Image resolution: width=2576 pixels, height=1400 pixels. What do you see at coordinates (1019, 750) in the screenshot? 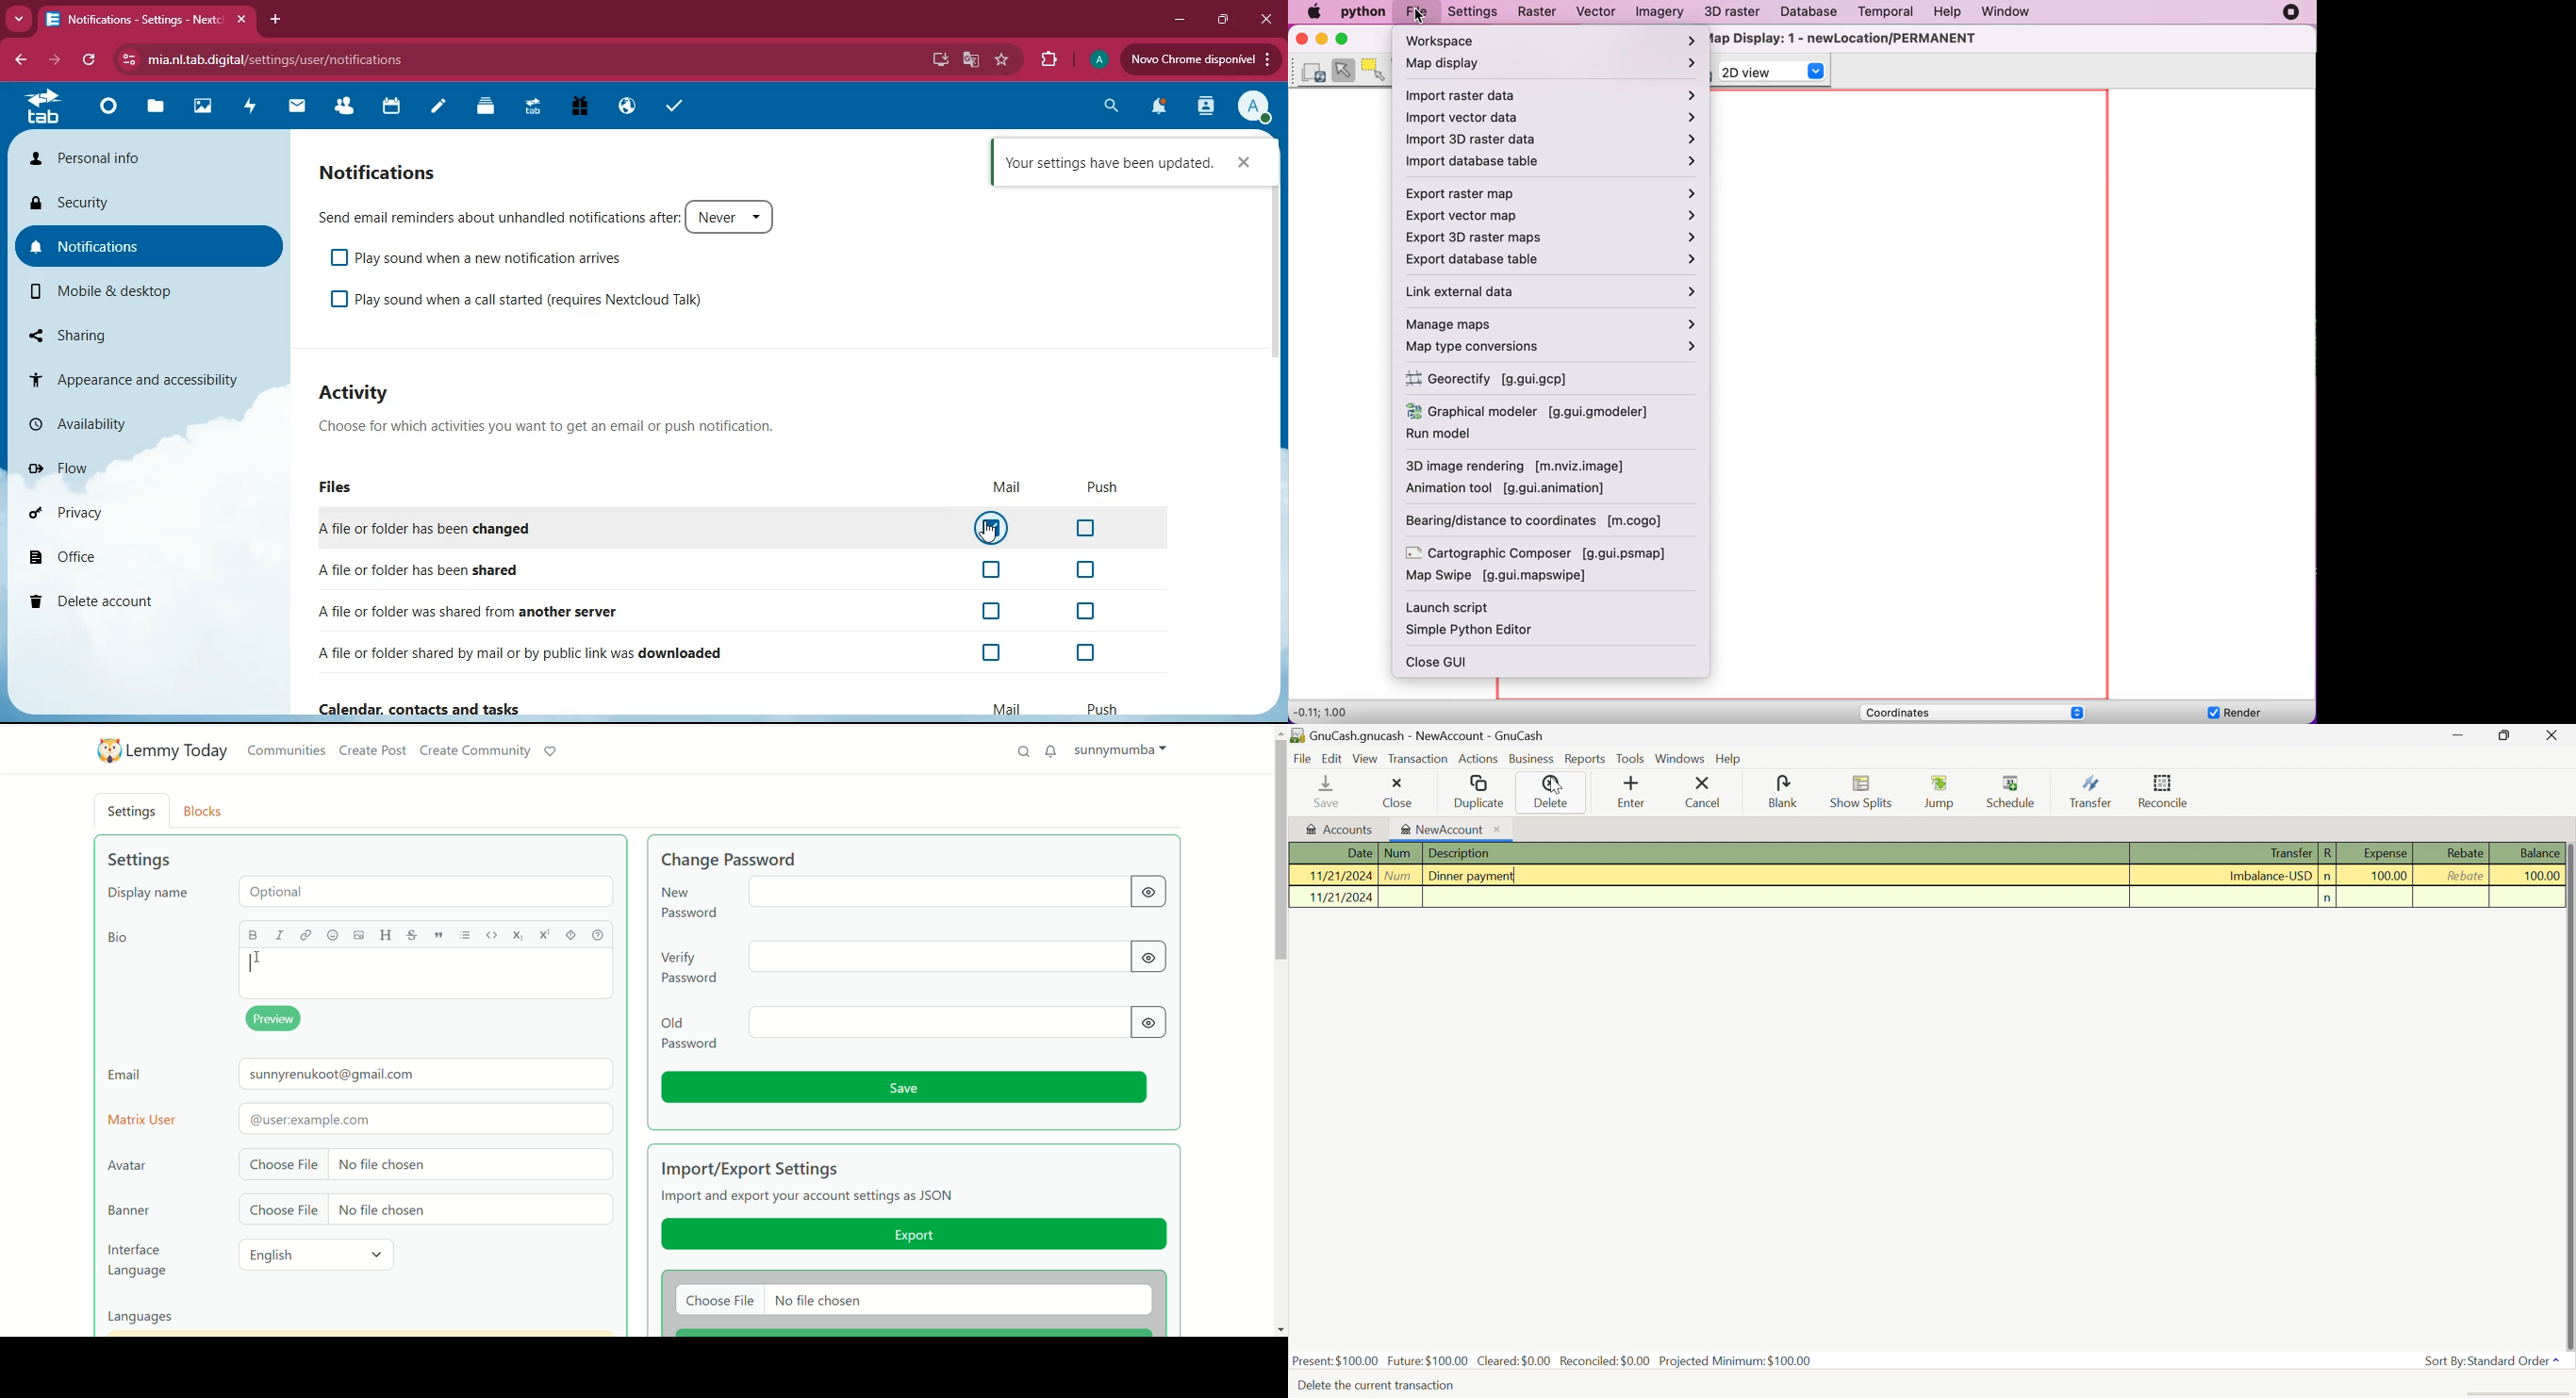
I see `search` at bounding box center [1019, 750].